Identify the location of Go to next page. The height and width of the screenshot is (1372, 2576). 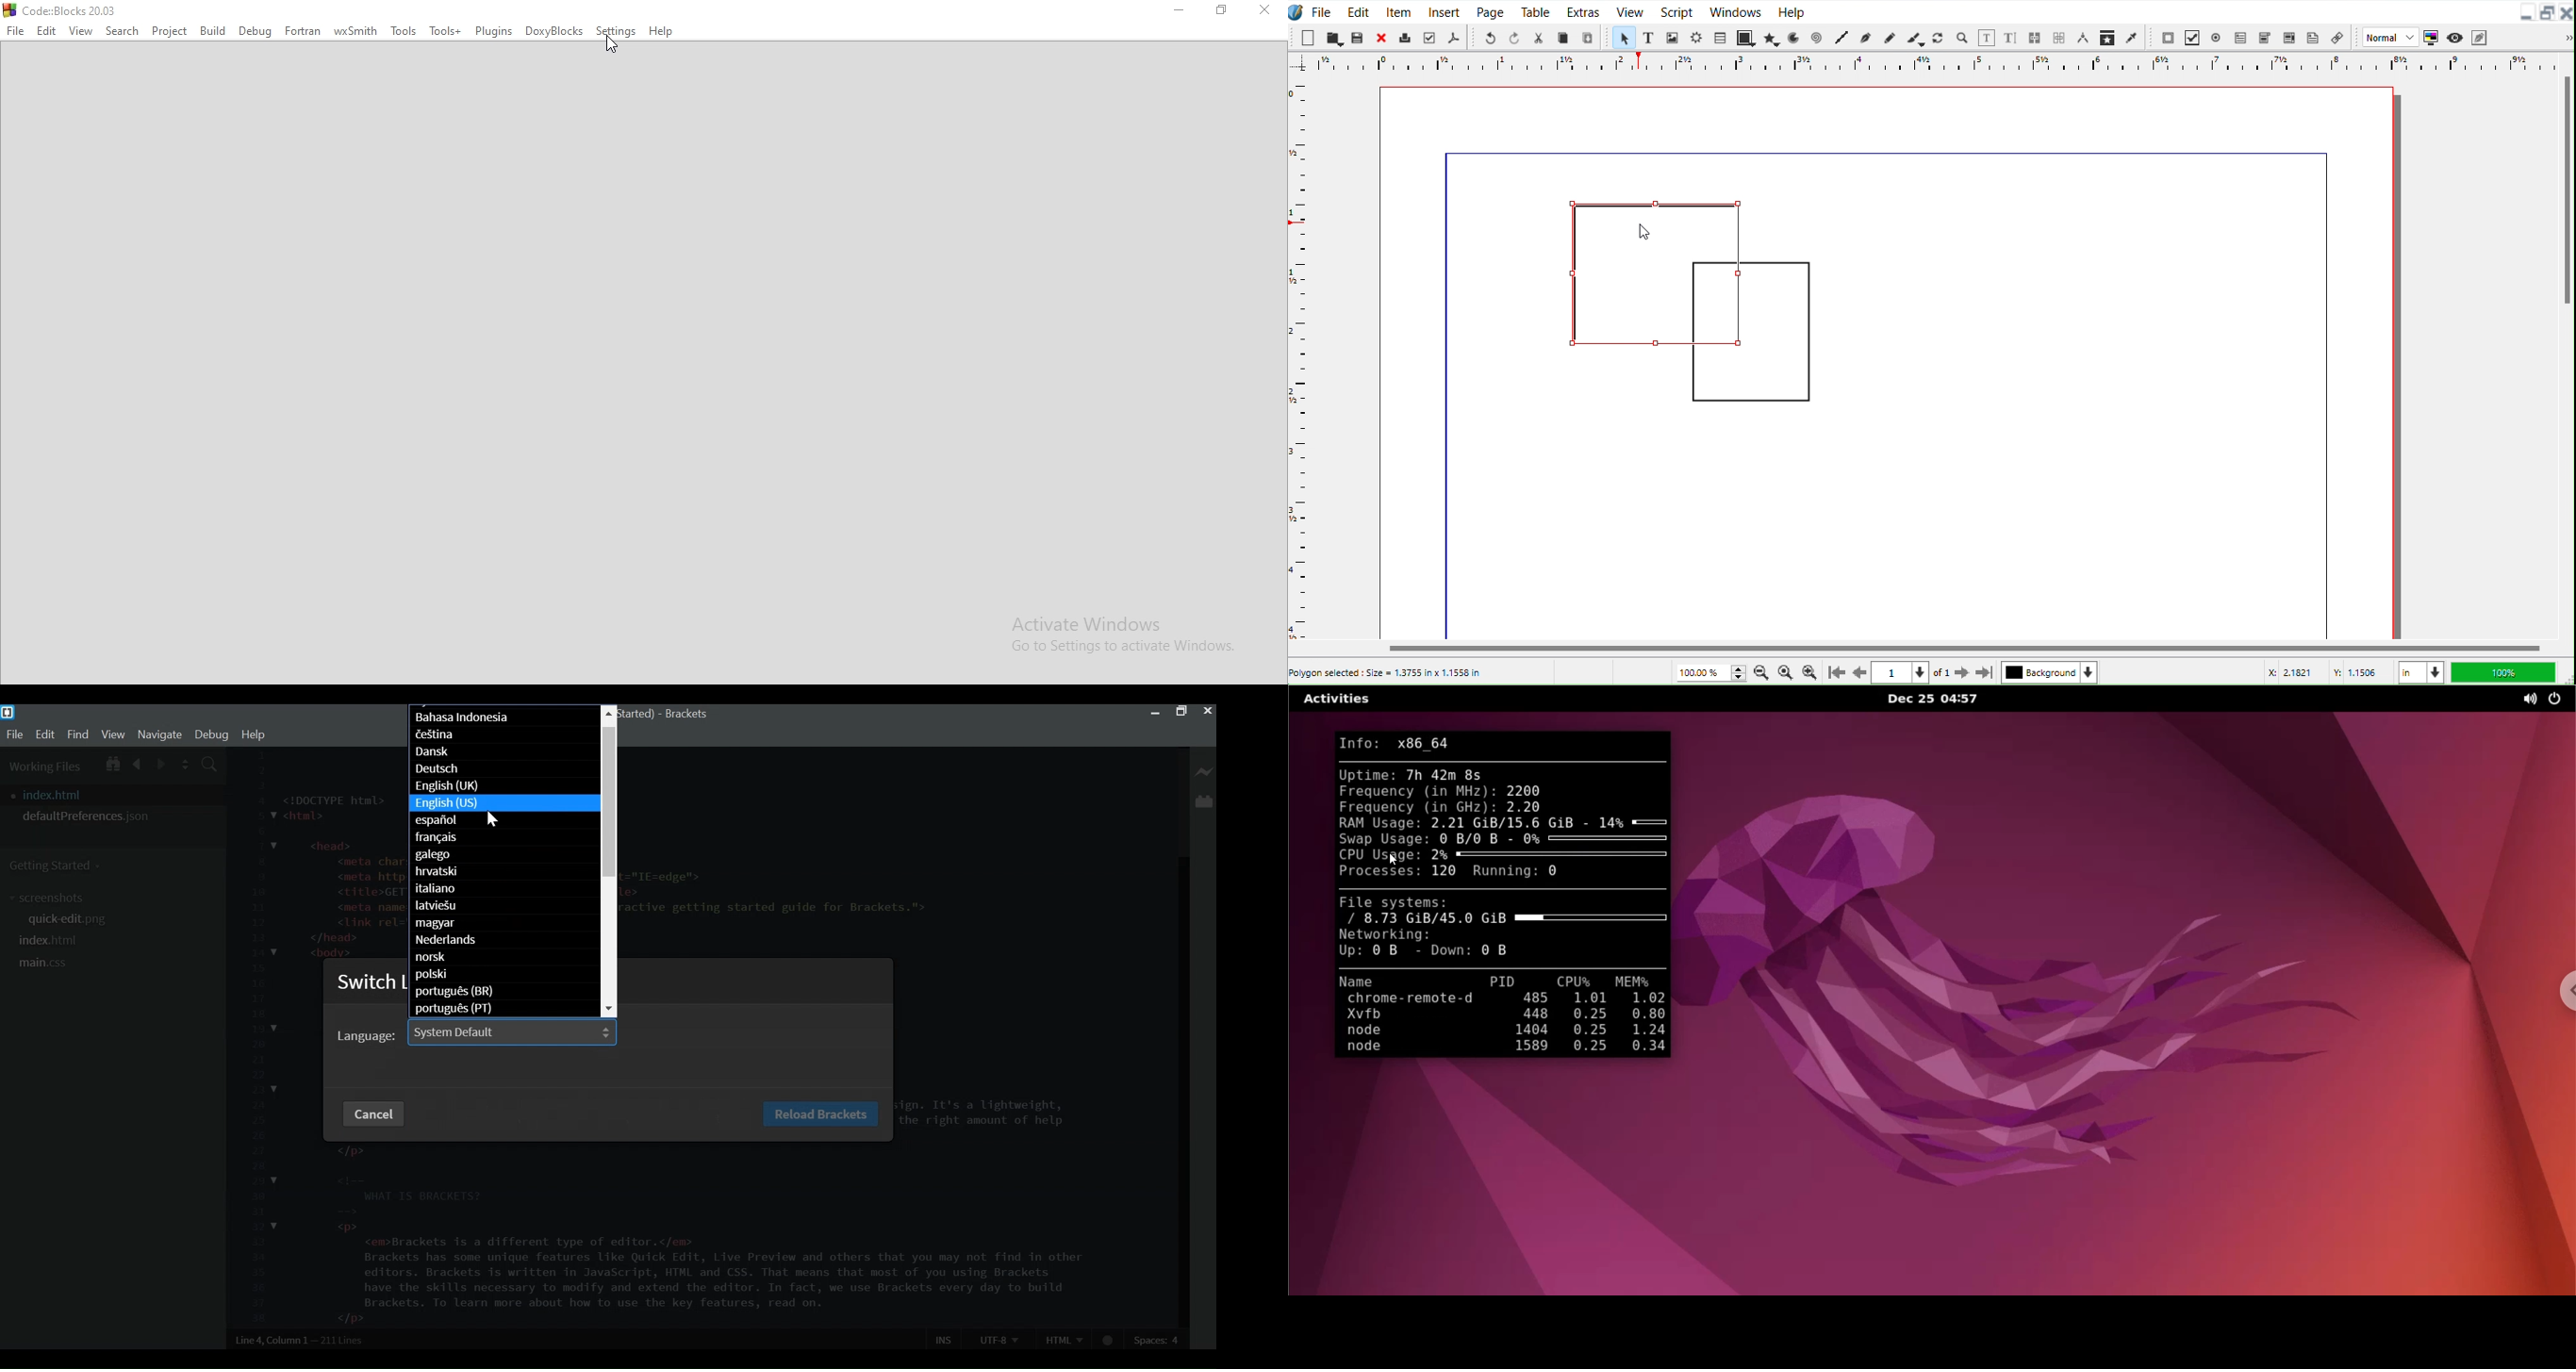
(1964, 674).